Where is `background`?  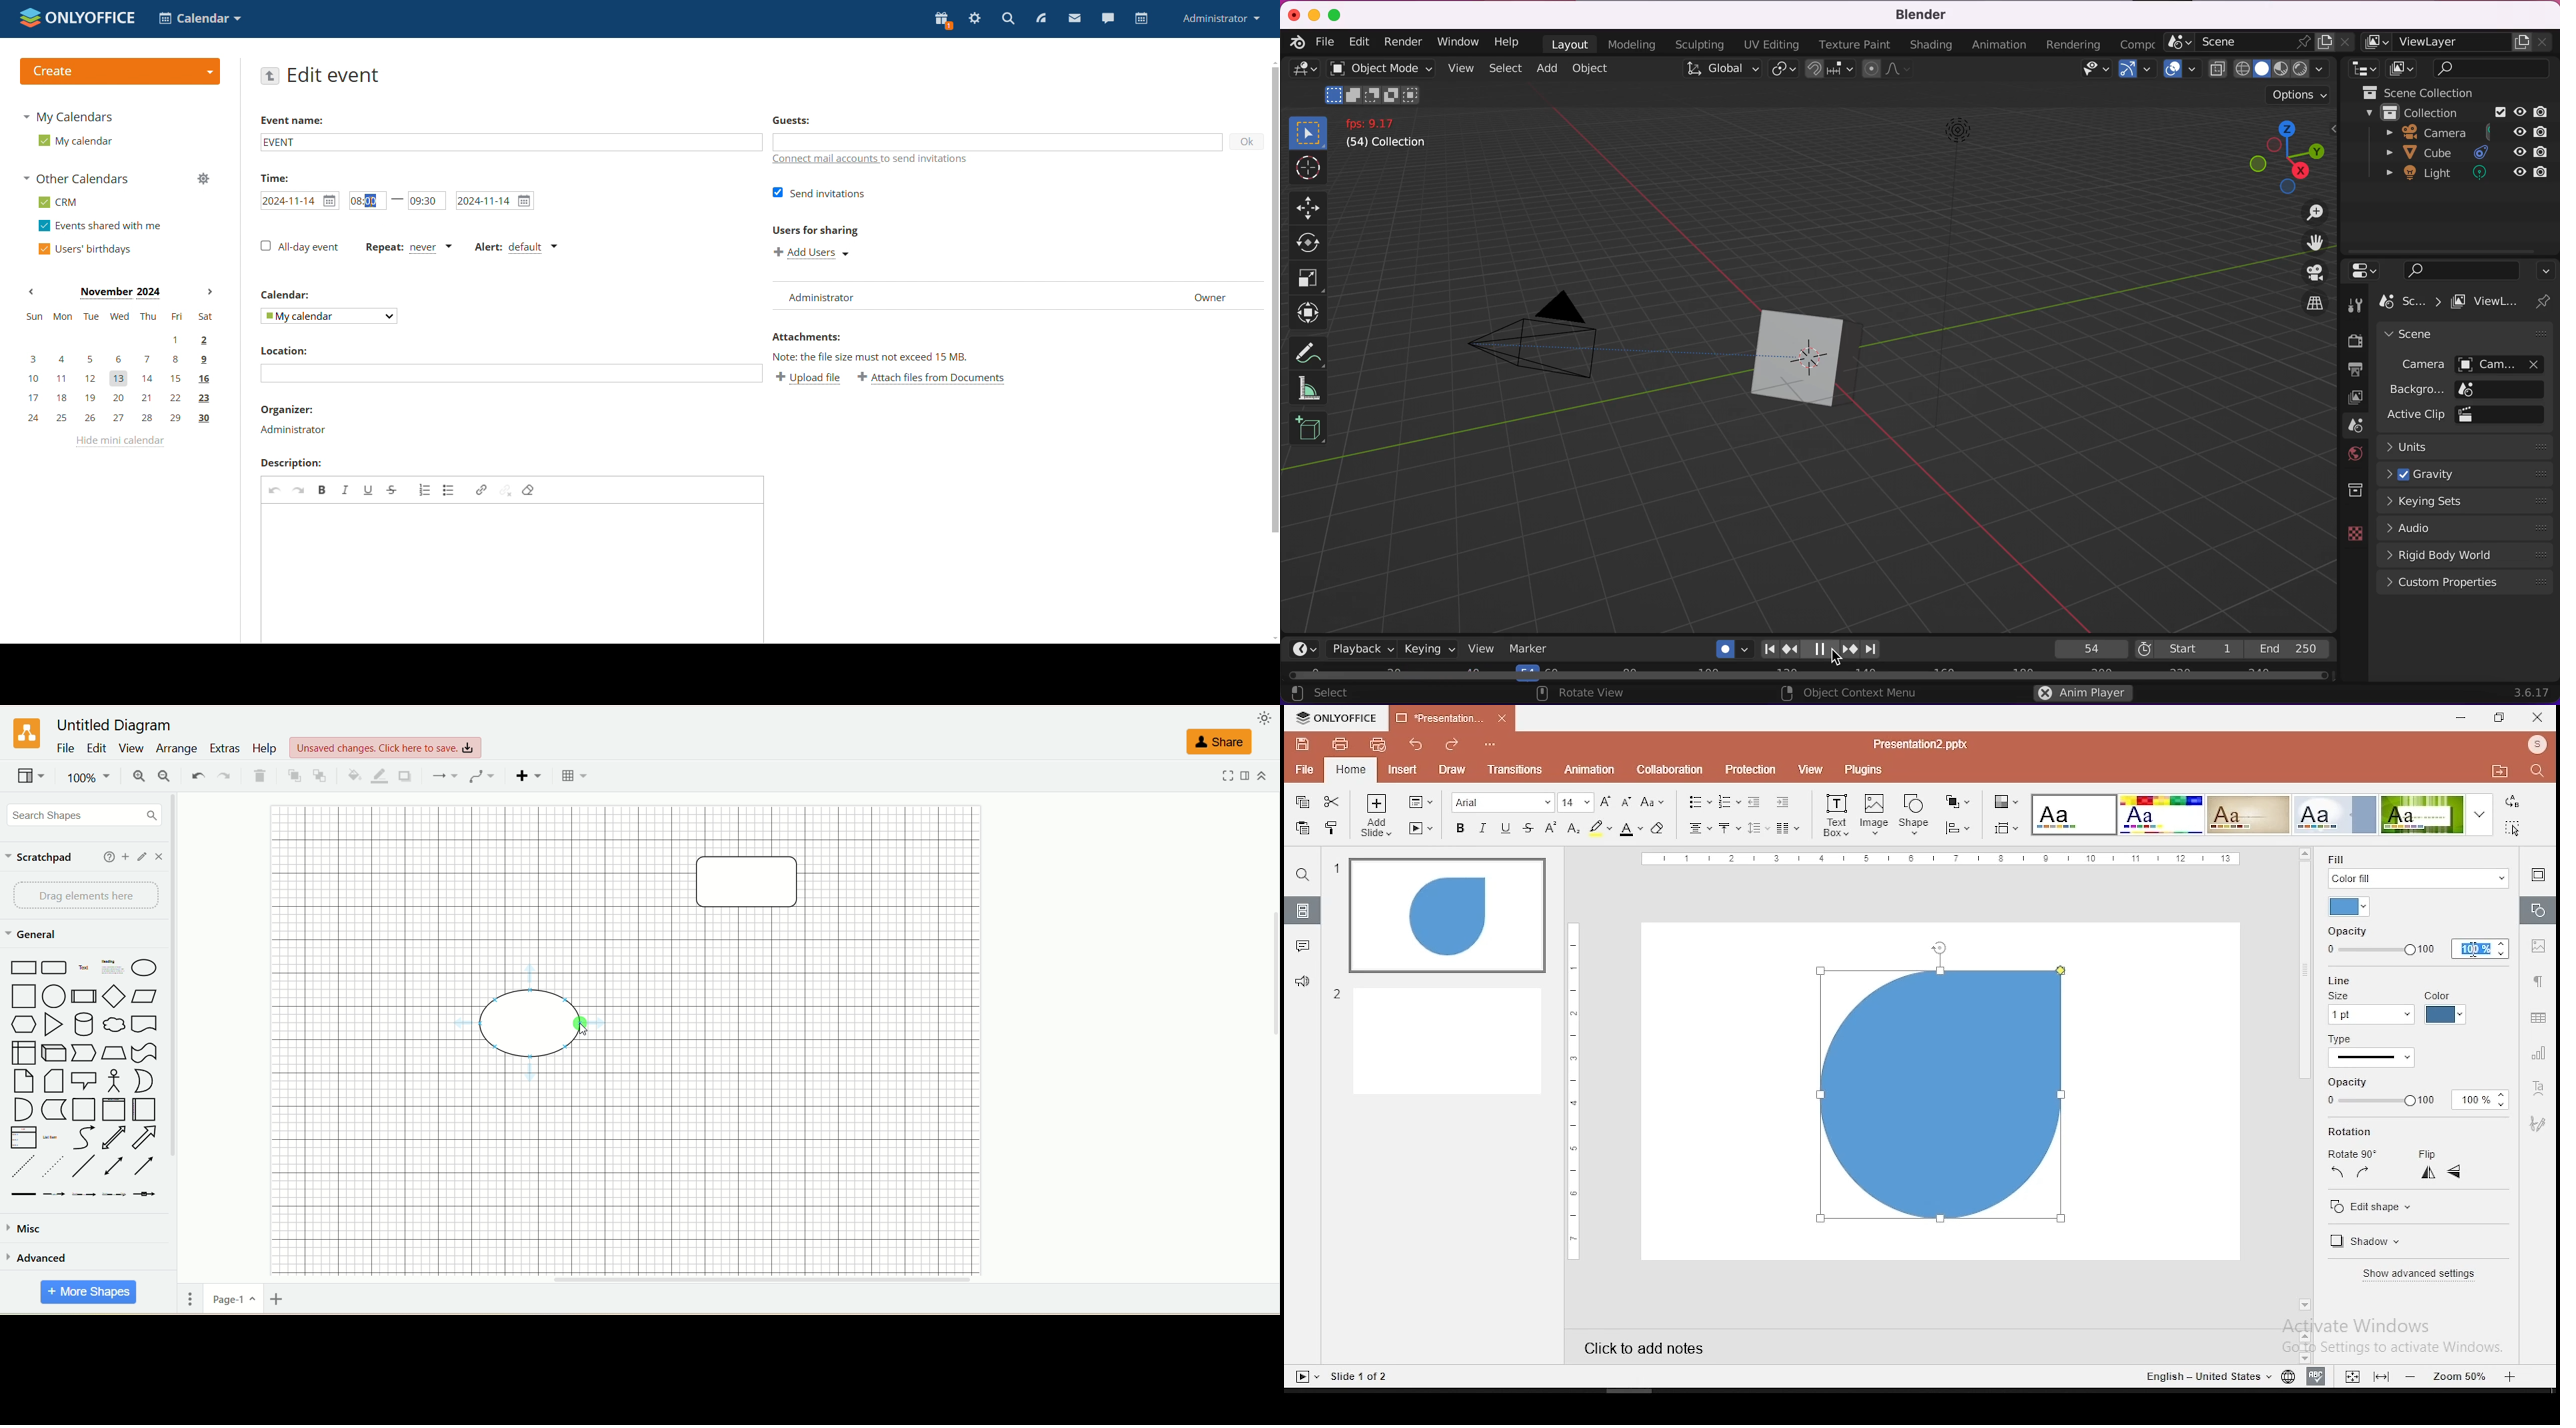
background is located at coordinates (2463, 390).